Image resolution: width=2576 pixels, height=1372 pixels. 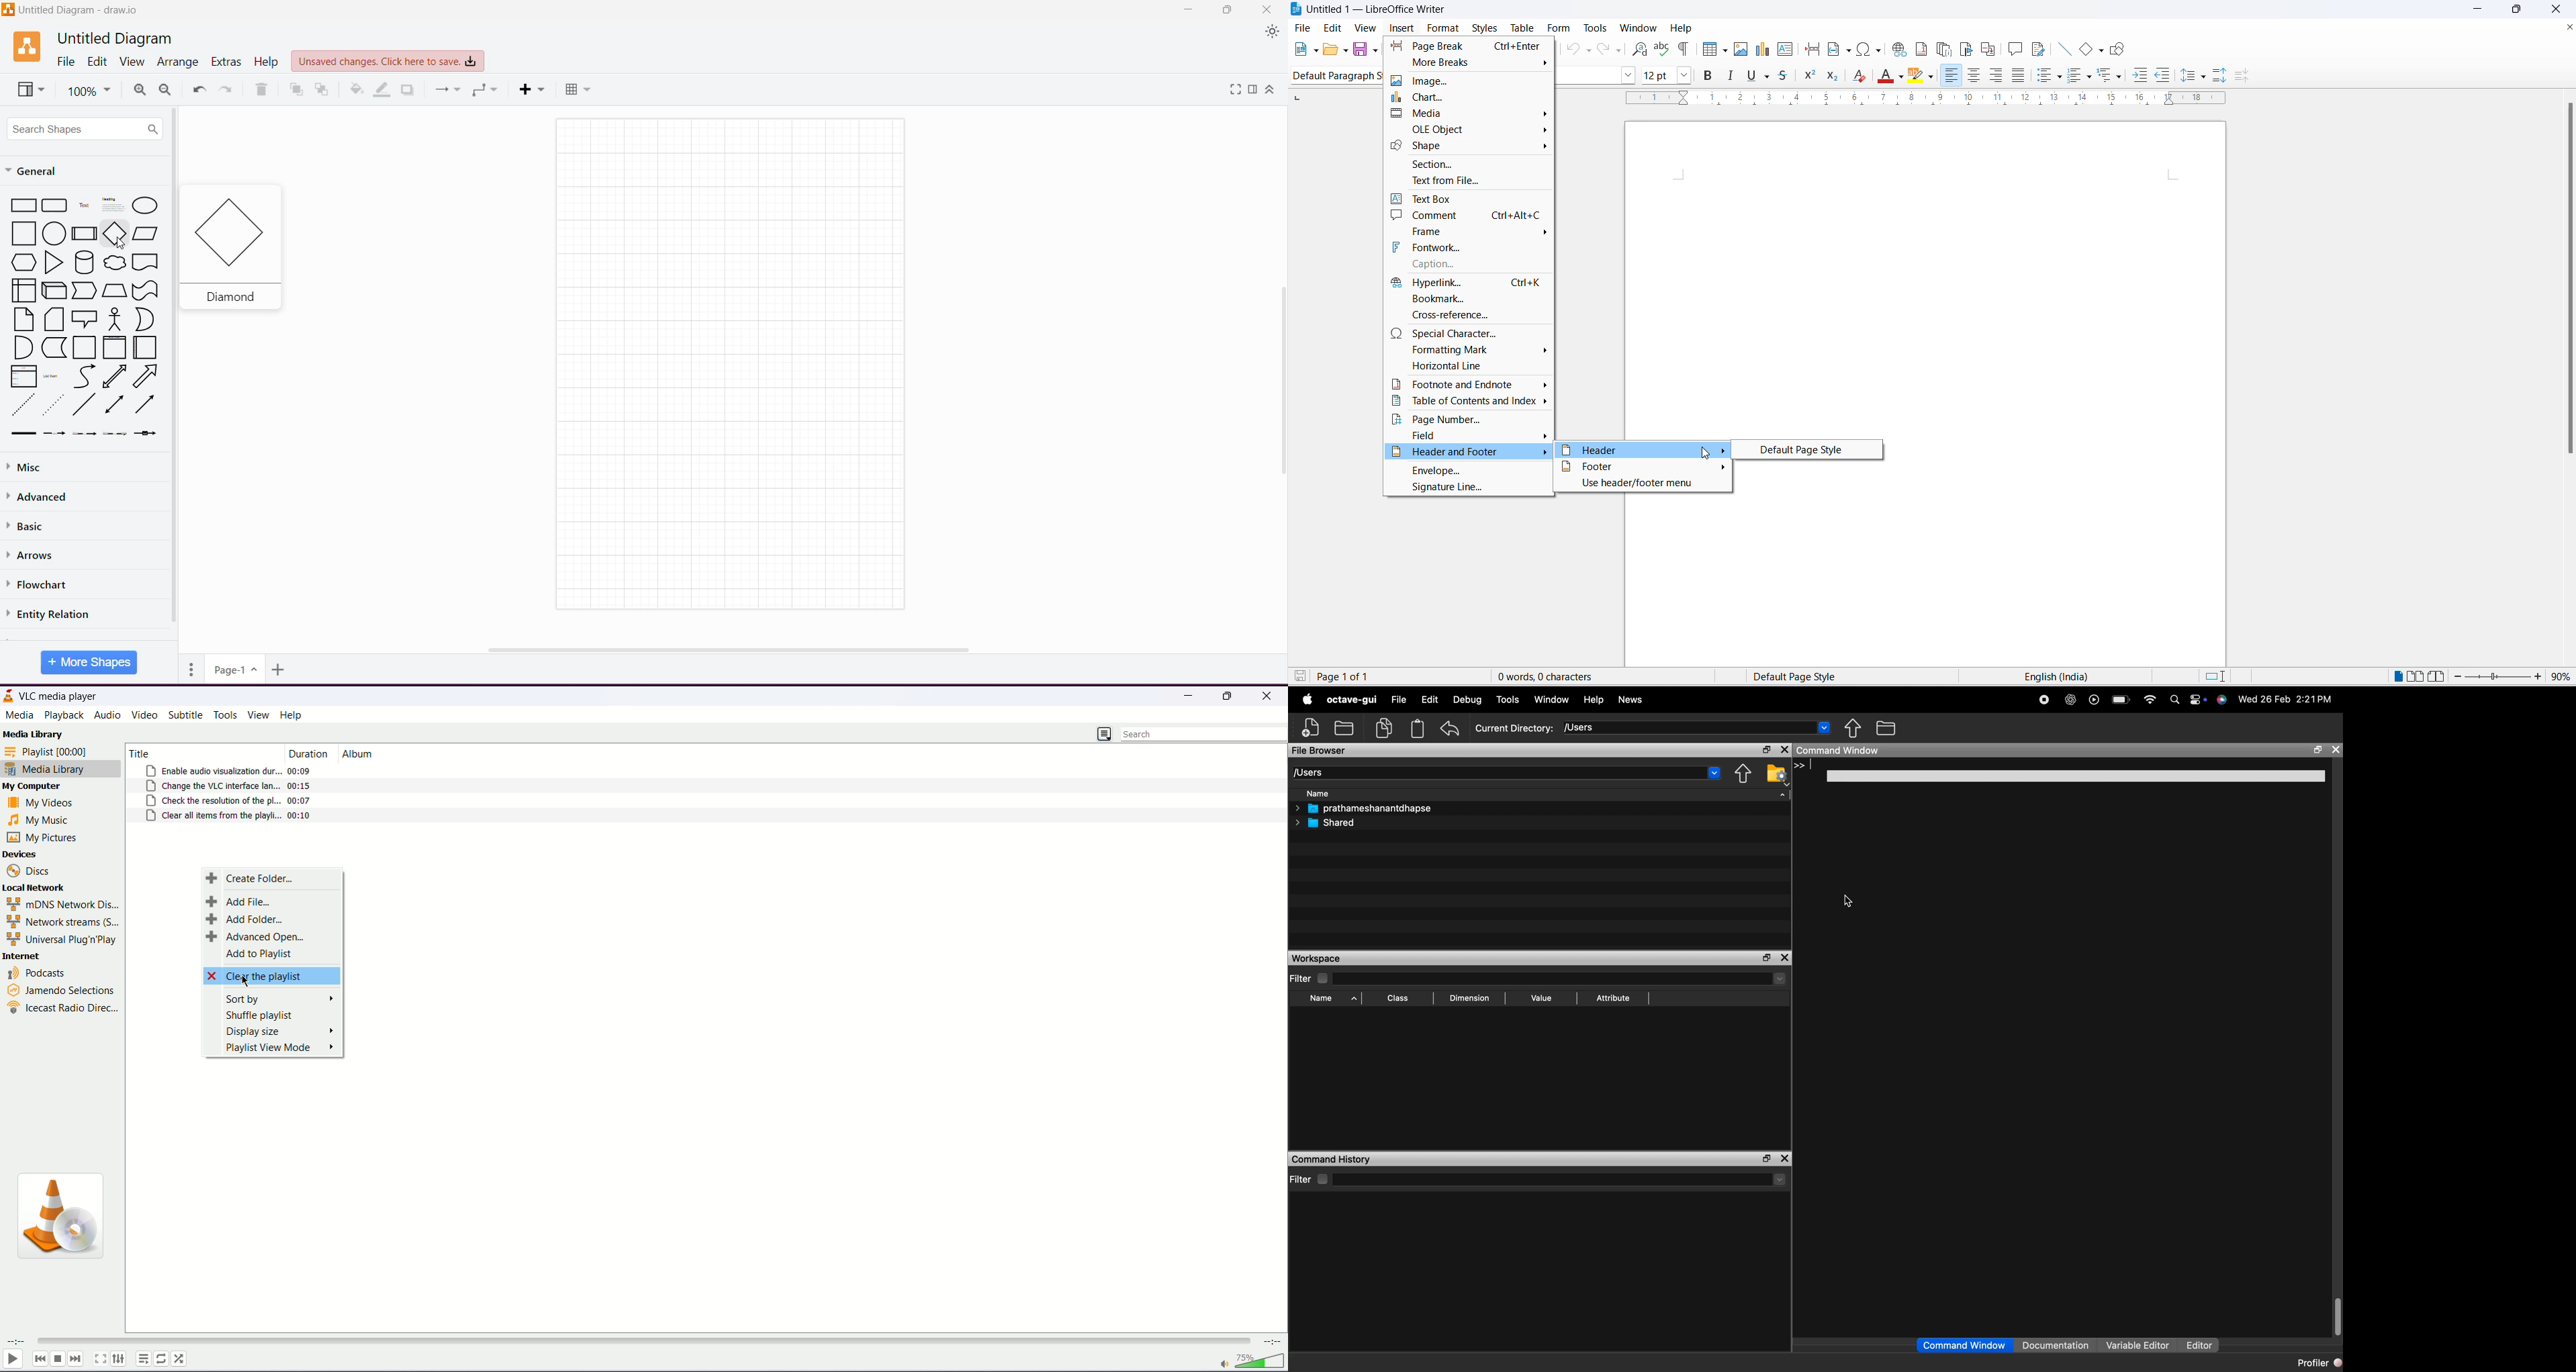 What do you see at coordinates (2140, 77) in the screenshot?
I see `increase indent` at bounding box center [2140, 77].